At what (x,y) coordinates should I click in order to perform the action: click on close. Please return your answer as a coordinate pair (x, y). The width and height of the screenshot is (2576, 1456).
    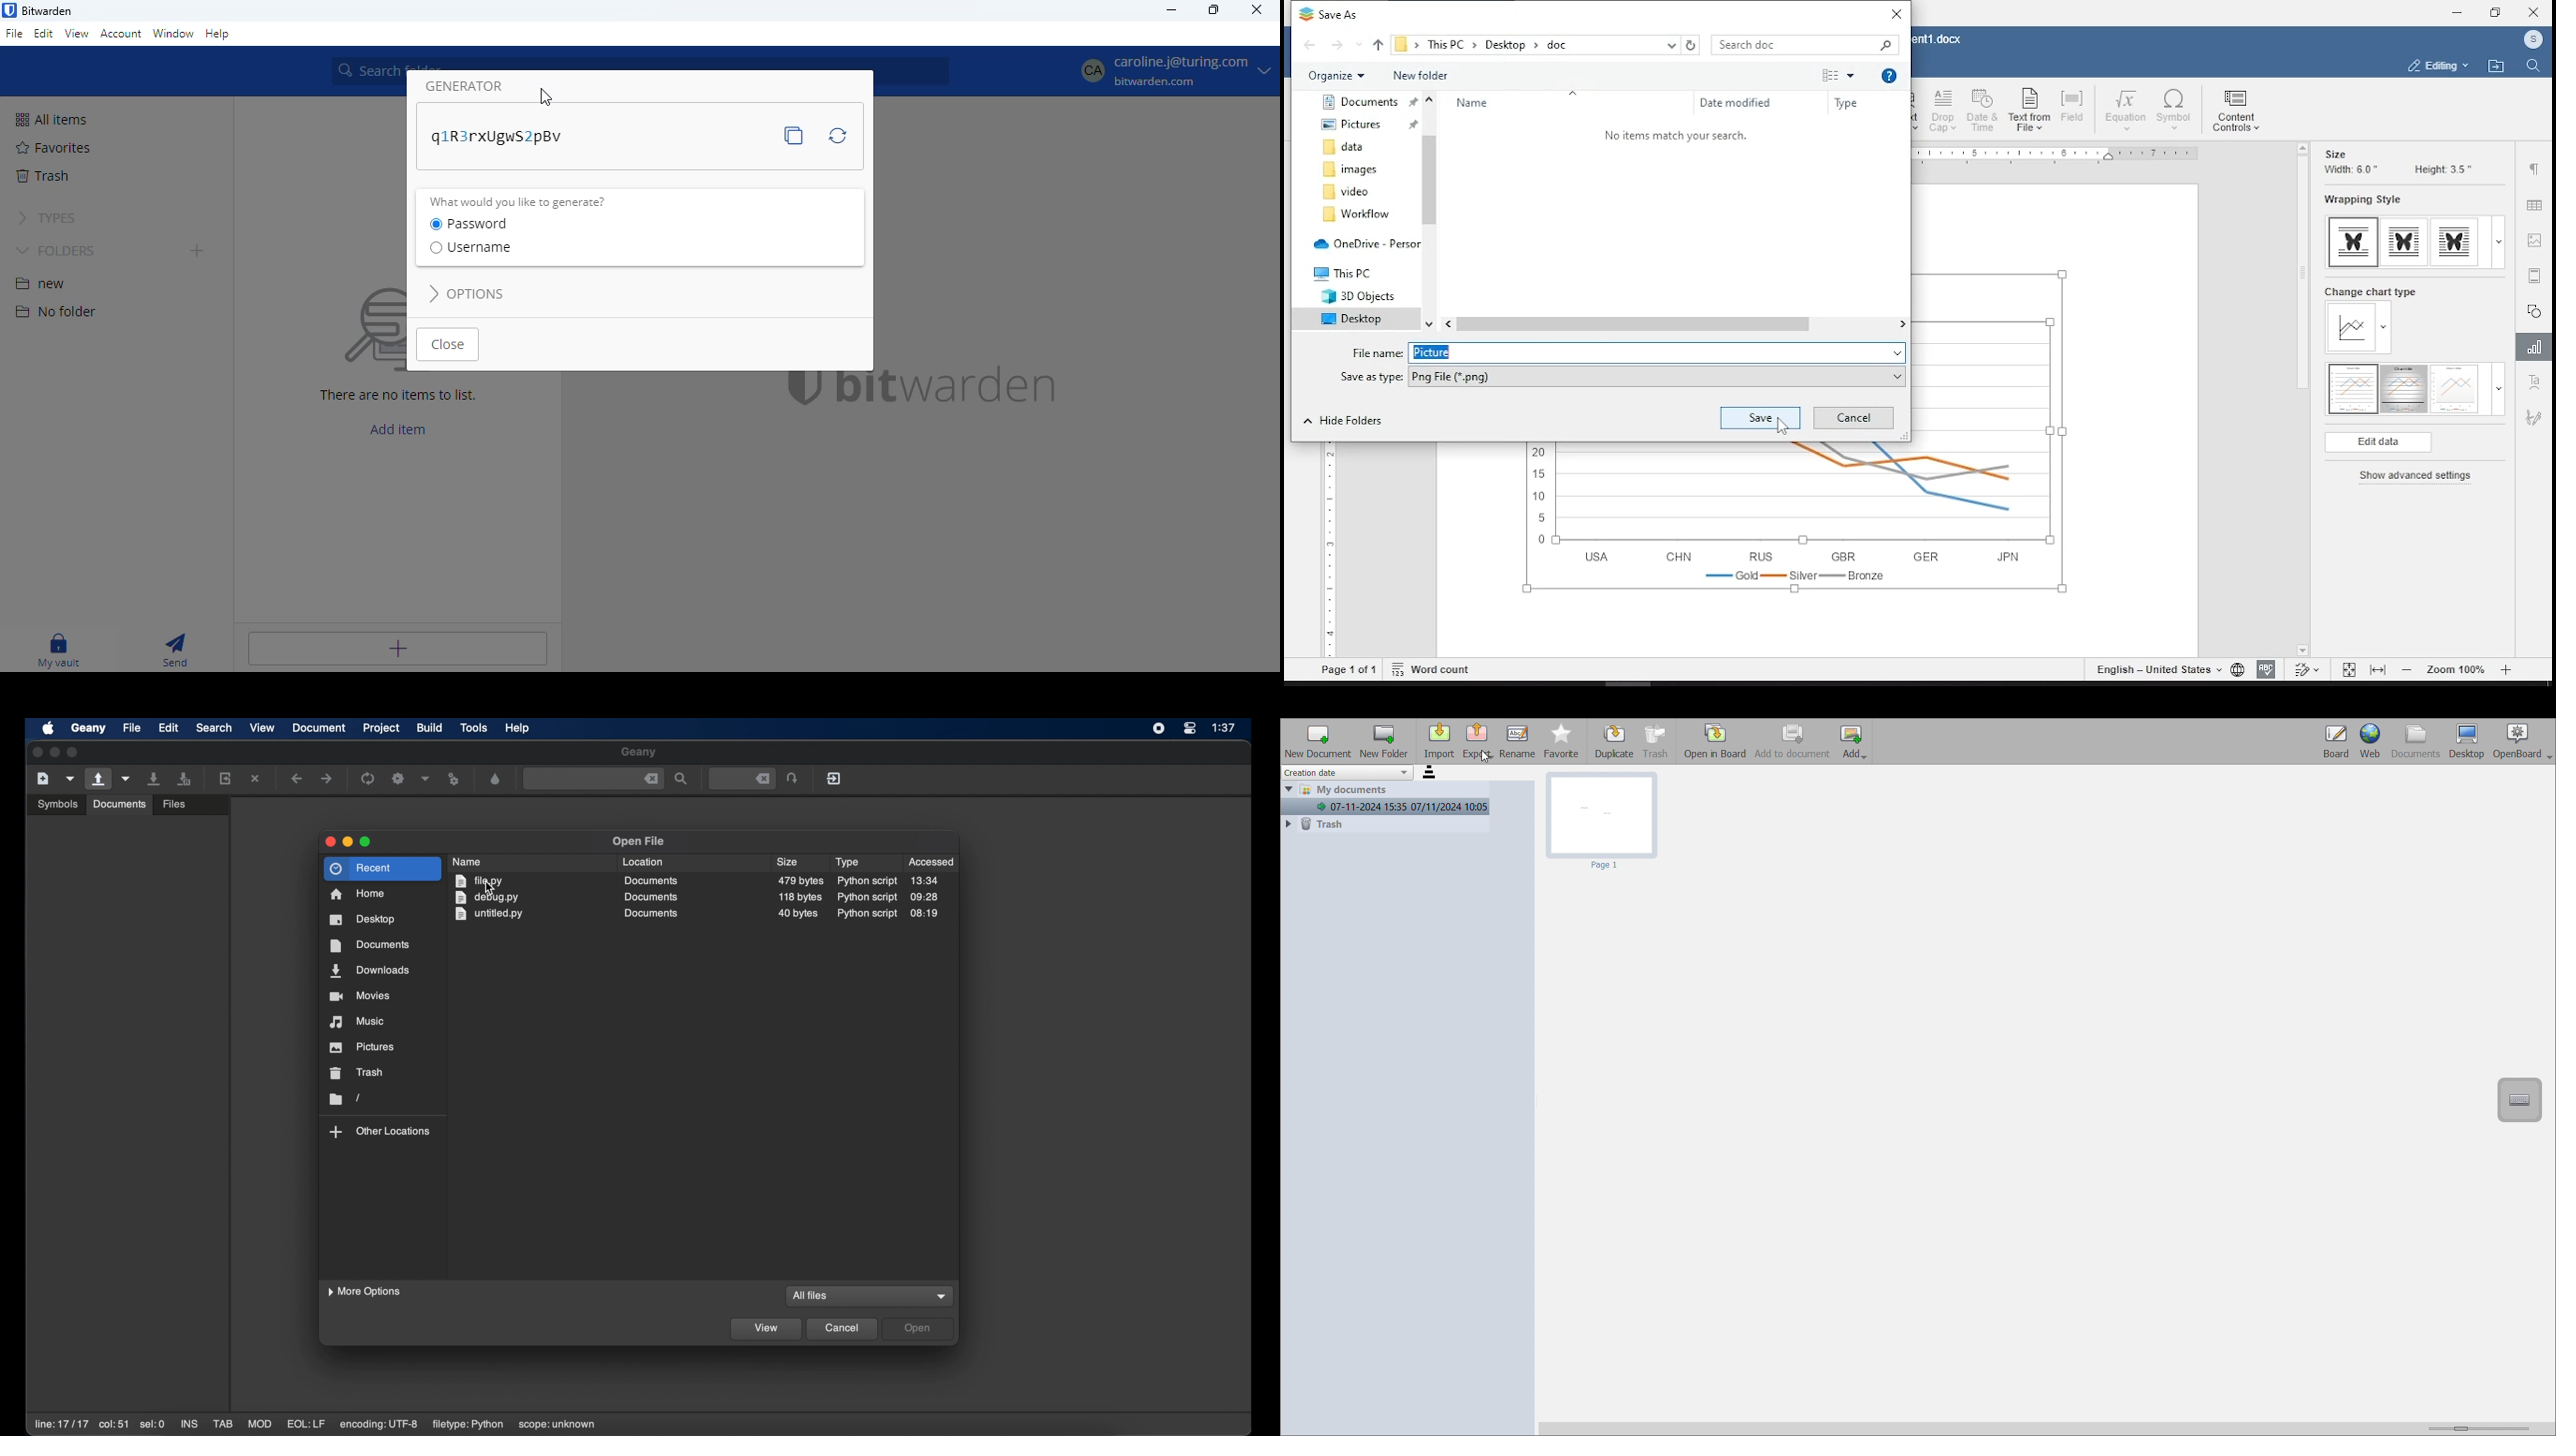
    Looking at the image, I should click on (449, 345).